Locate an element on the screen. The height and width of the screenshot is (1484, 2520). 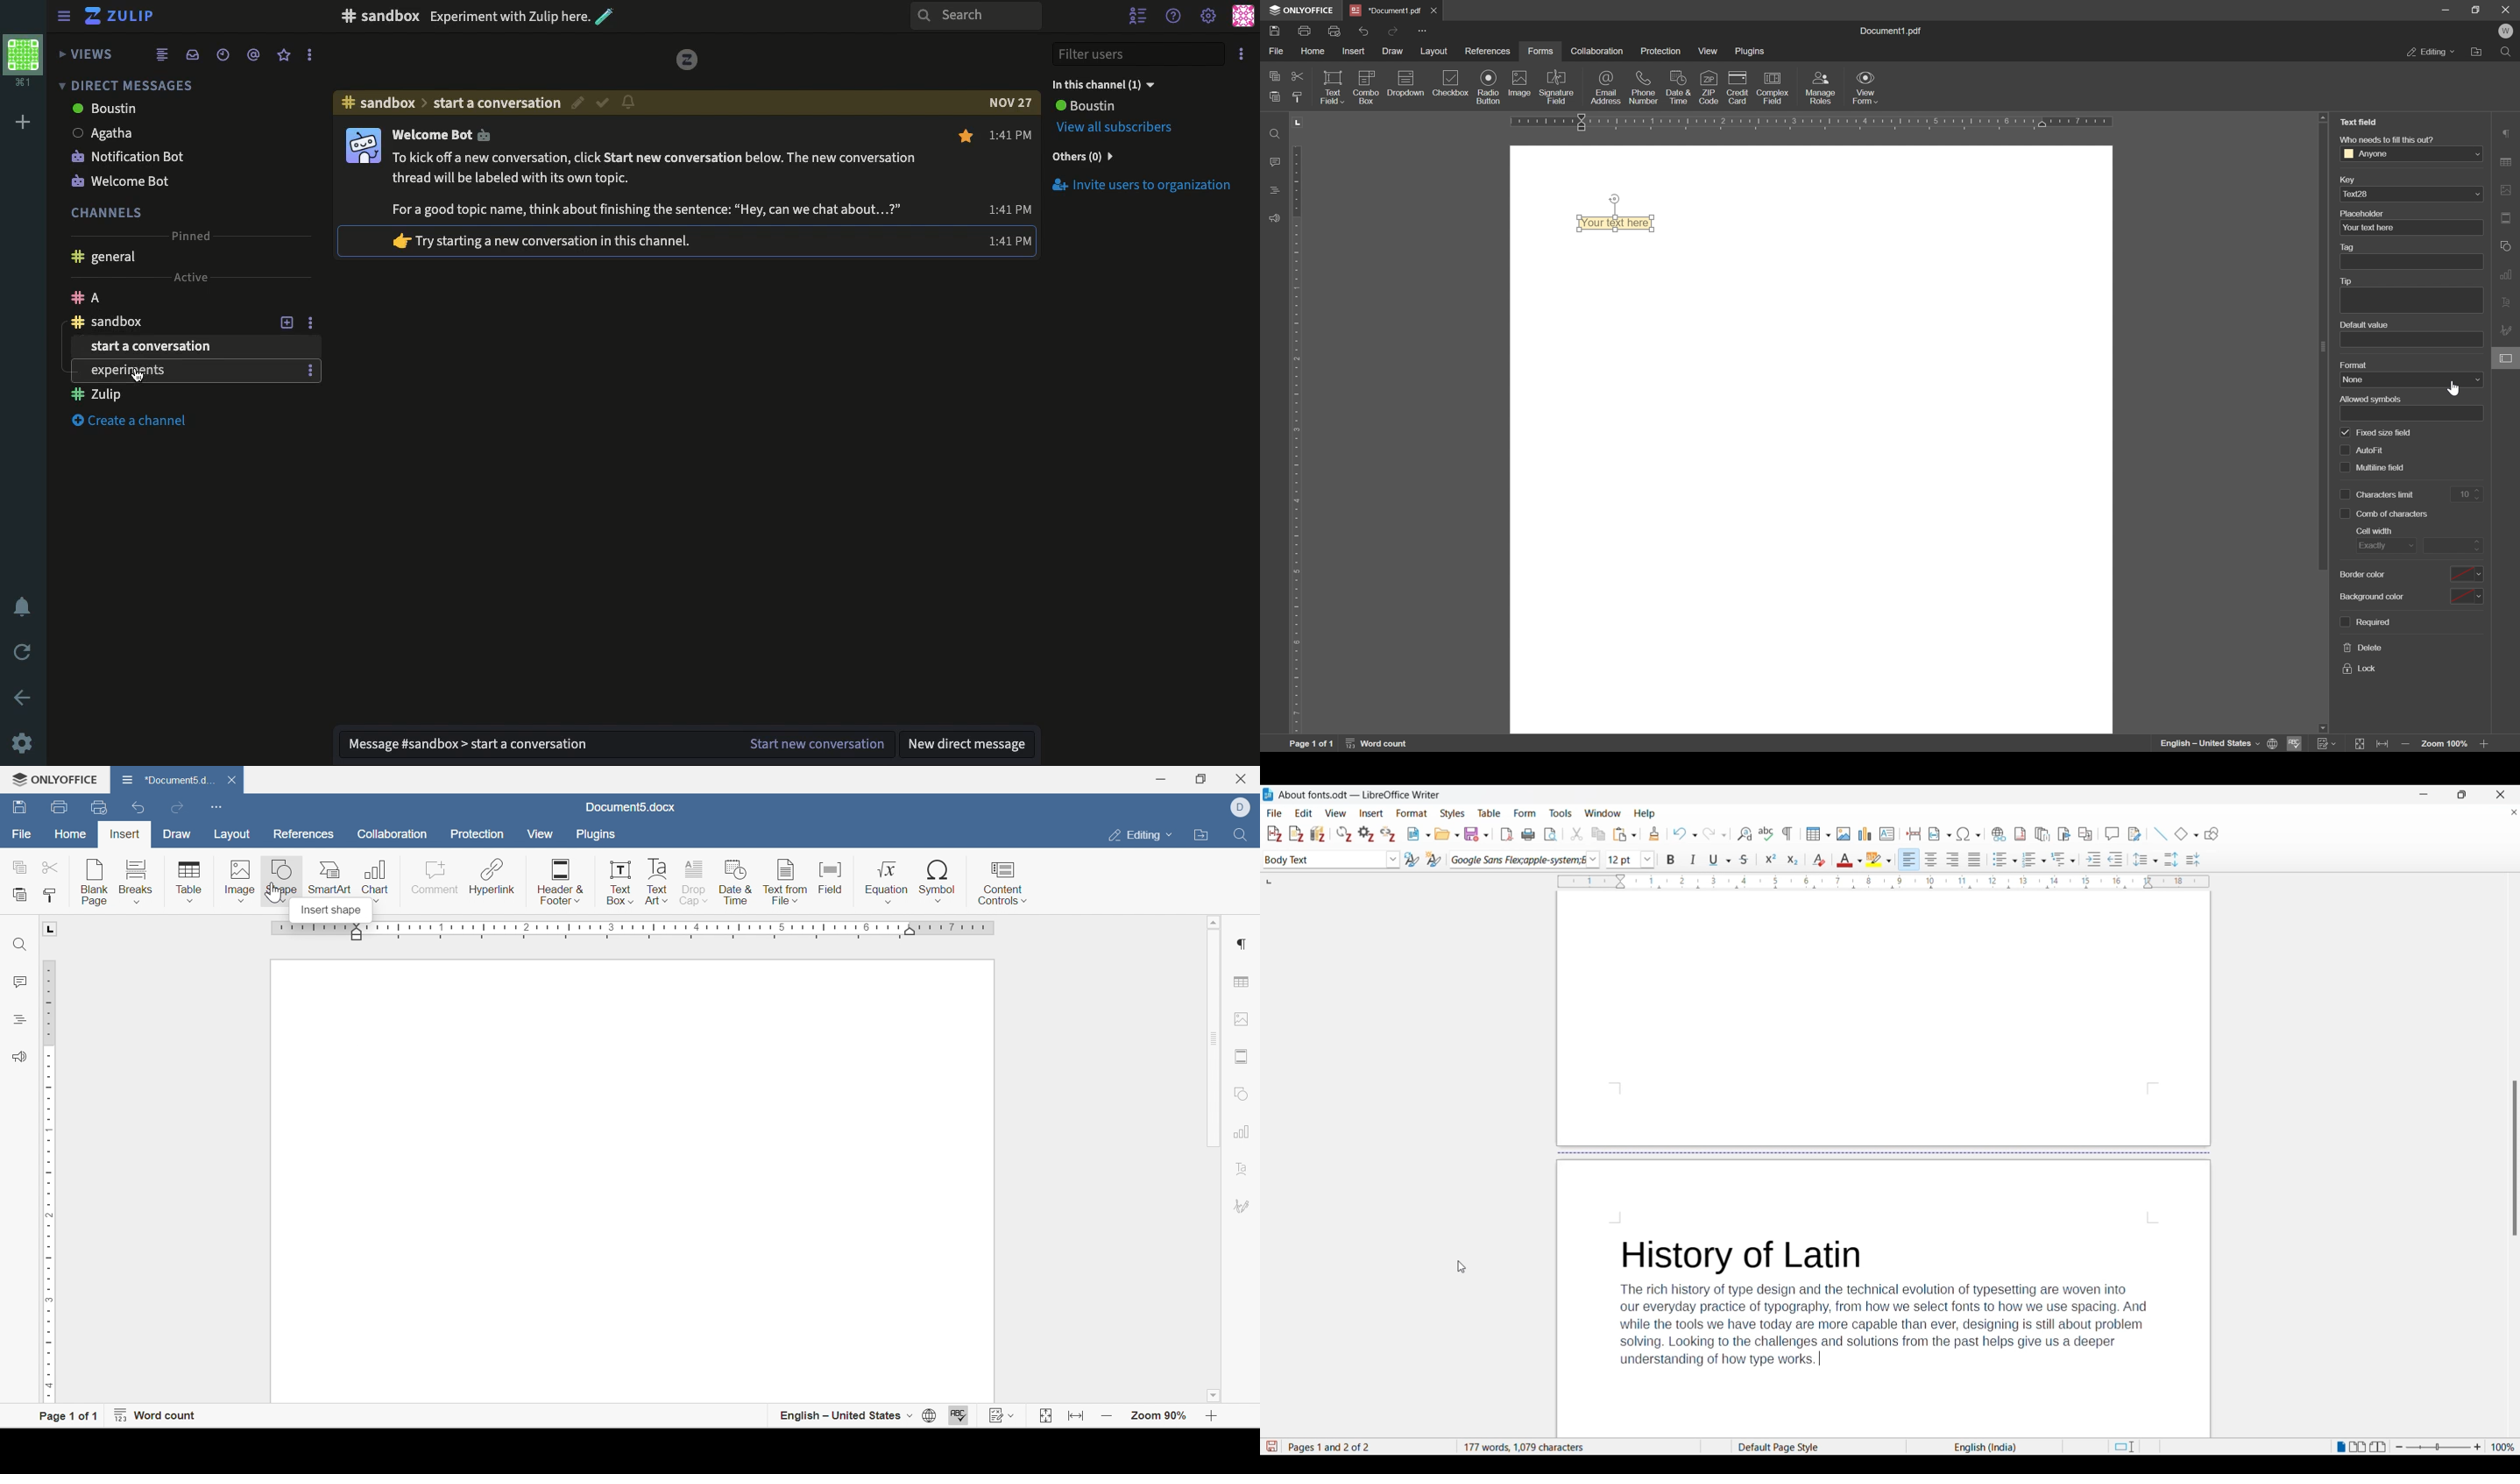
cursor  is located at coordinates (276, 896).